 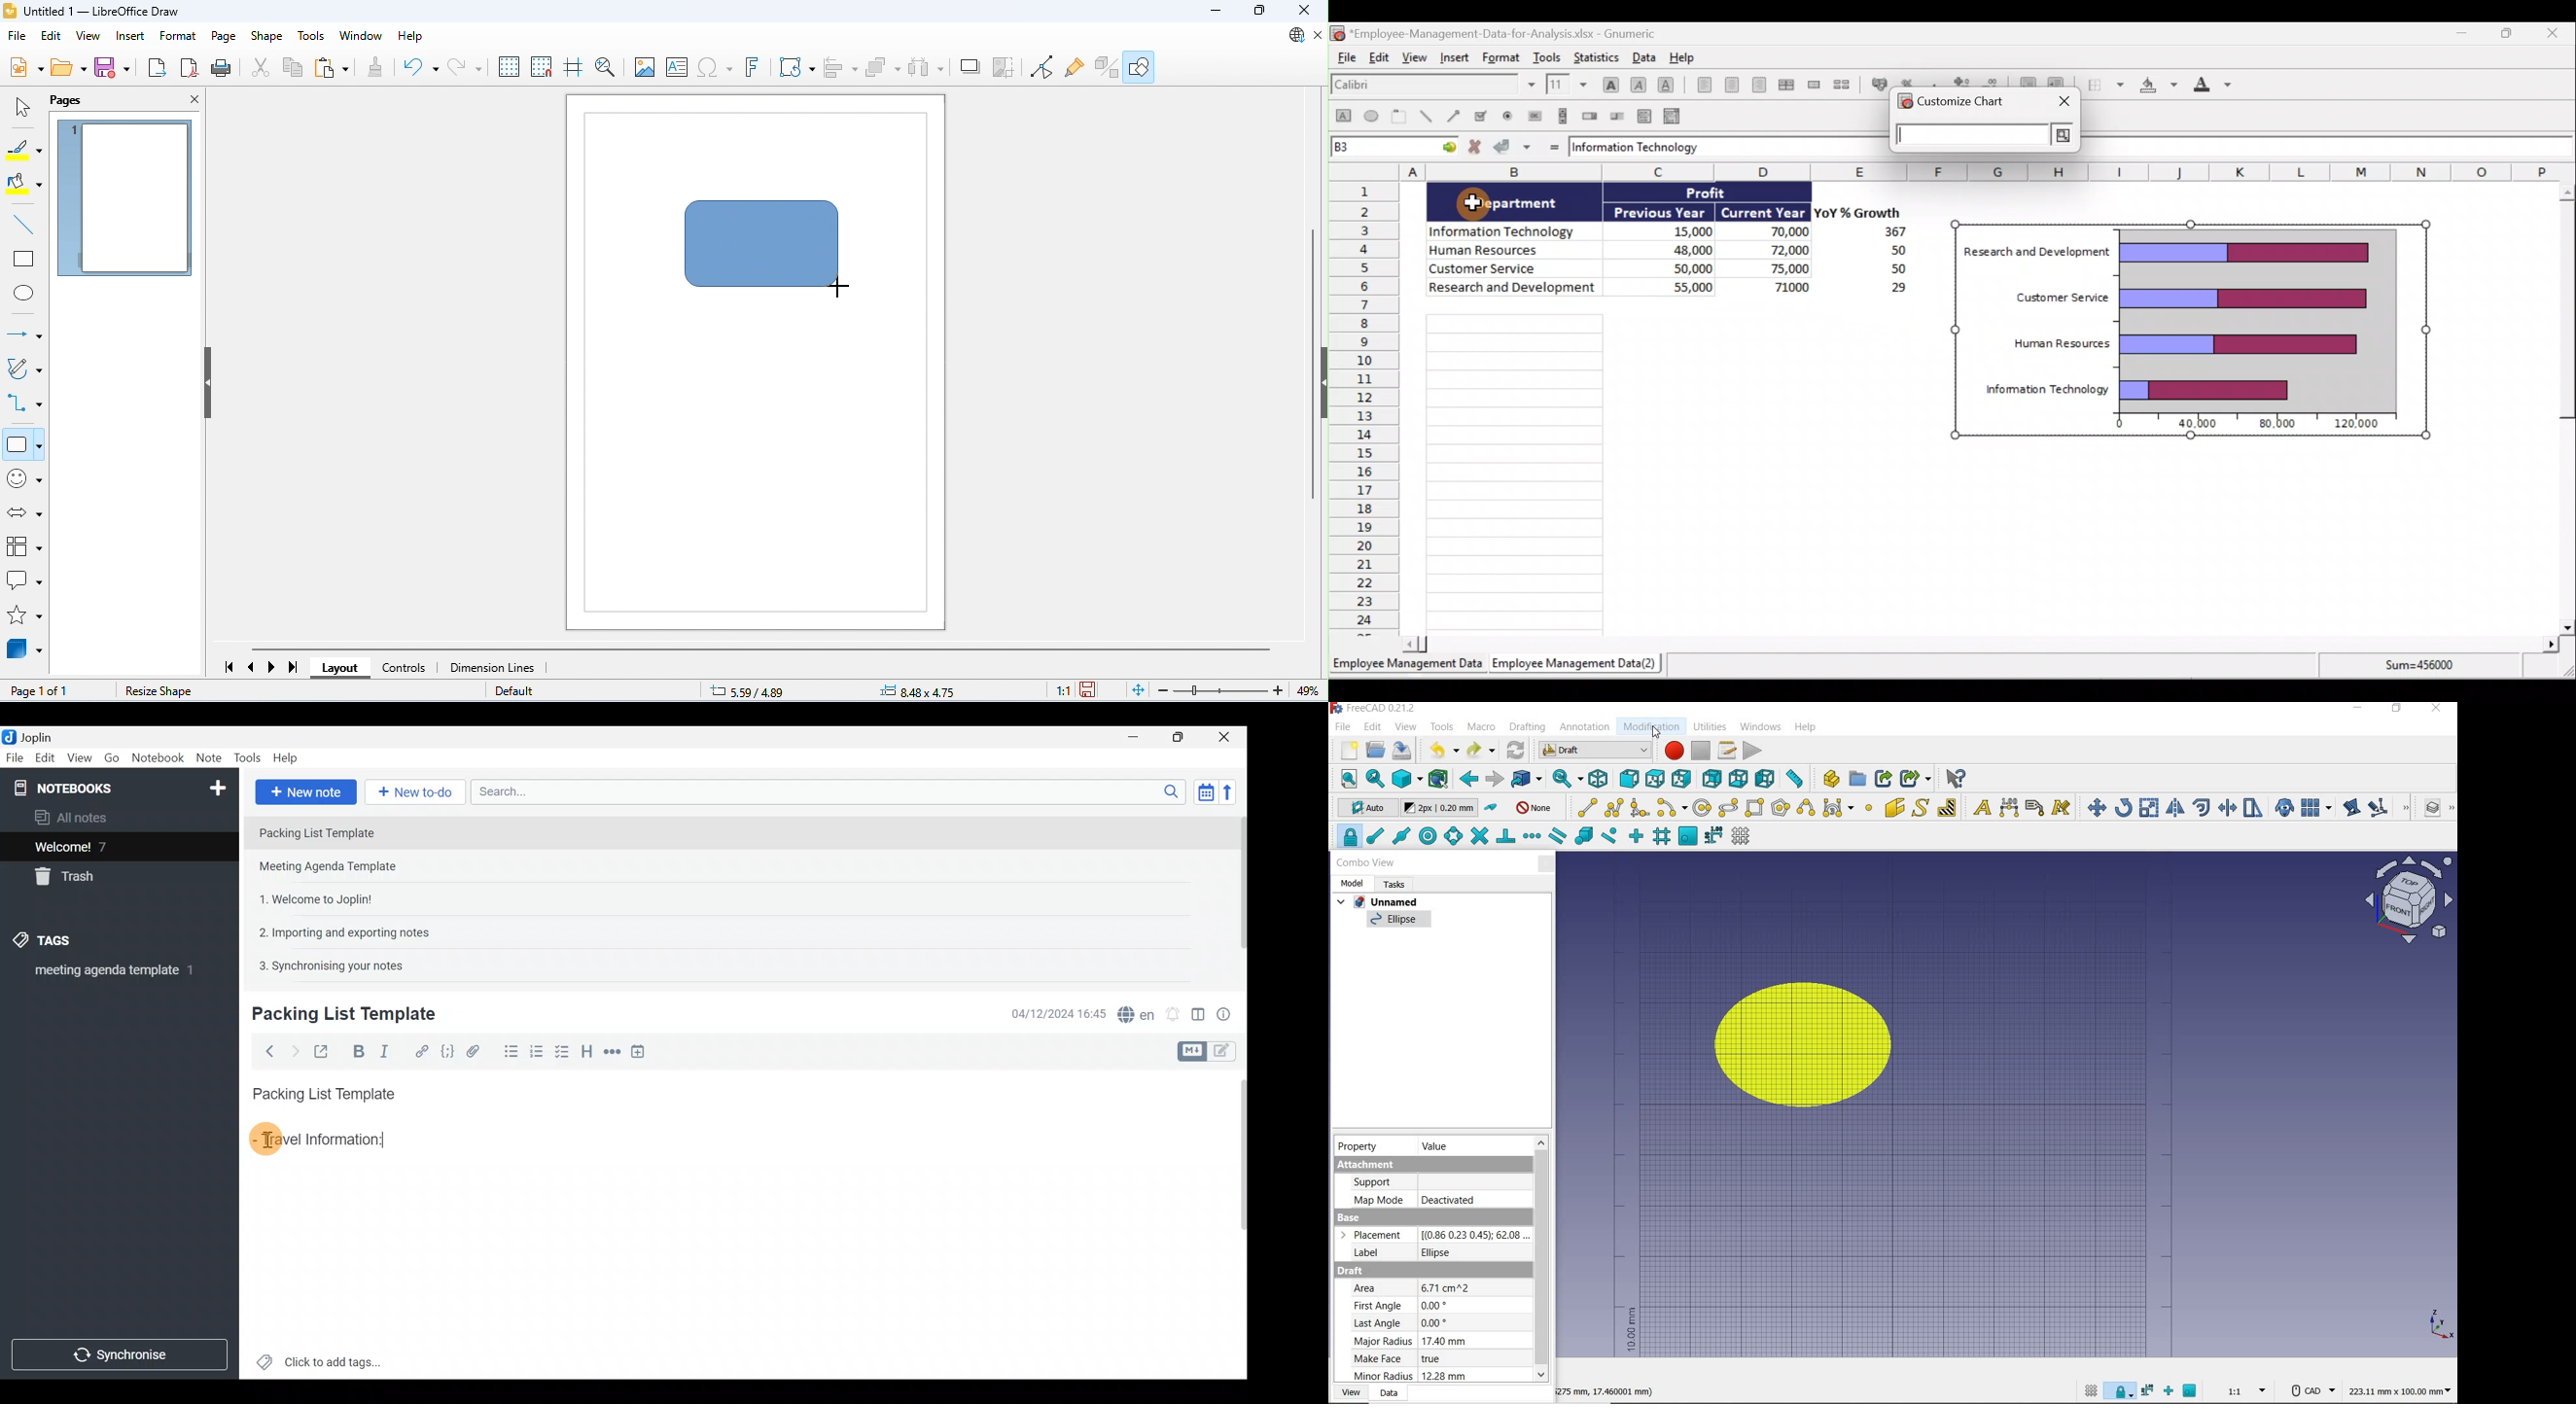 What do you see at coordinates (1711, 728) in the screenshot?
I see `utilities` at bounding box center [1711, 728].